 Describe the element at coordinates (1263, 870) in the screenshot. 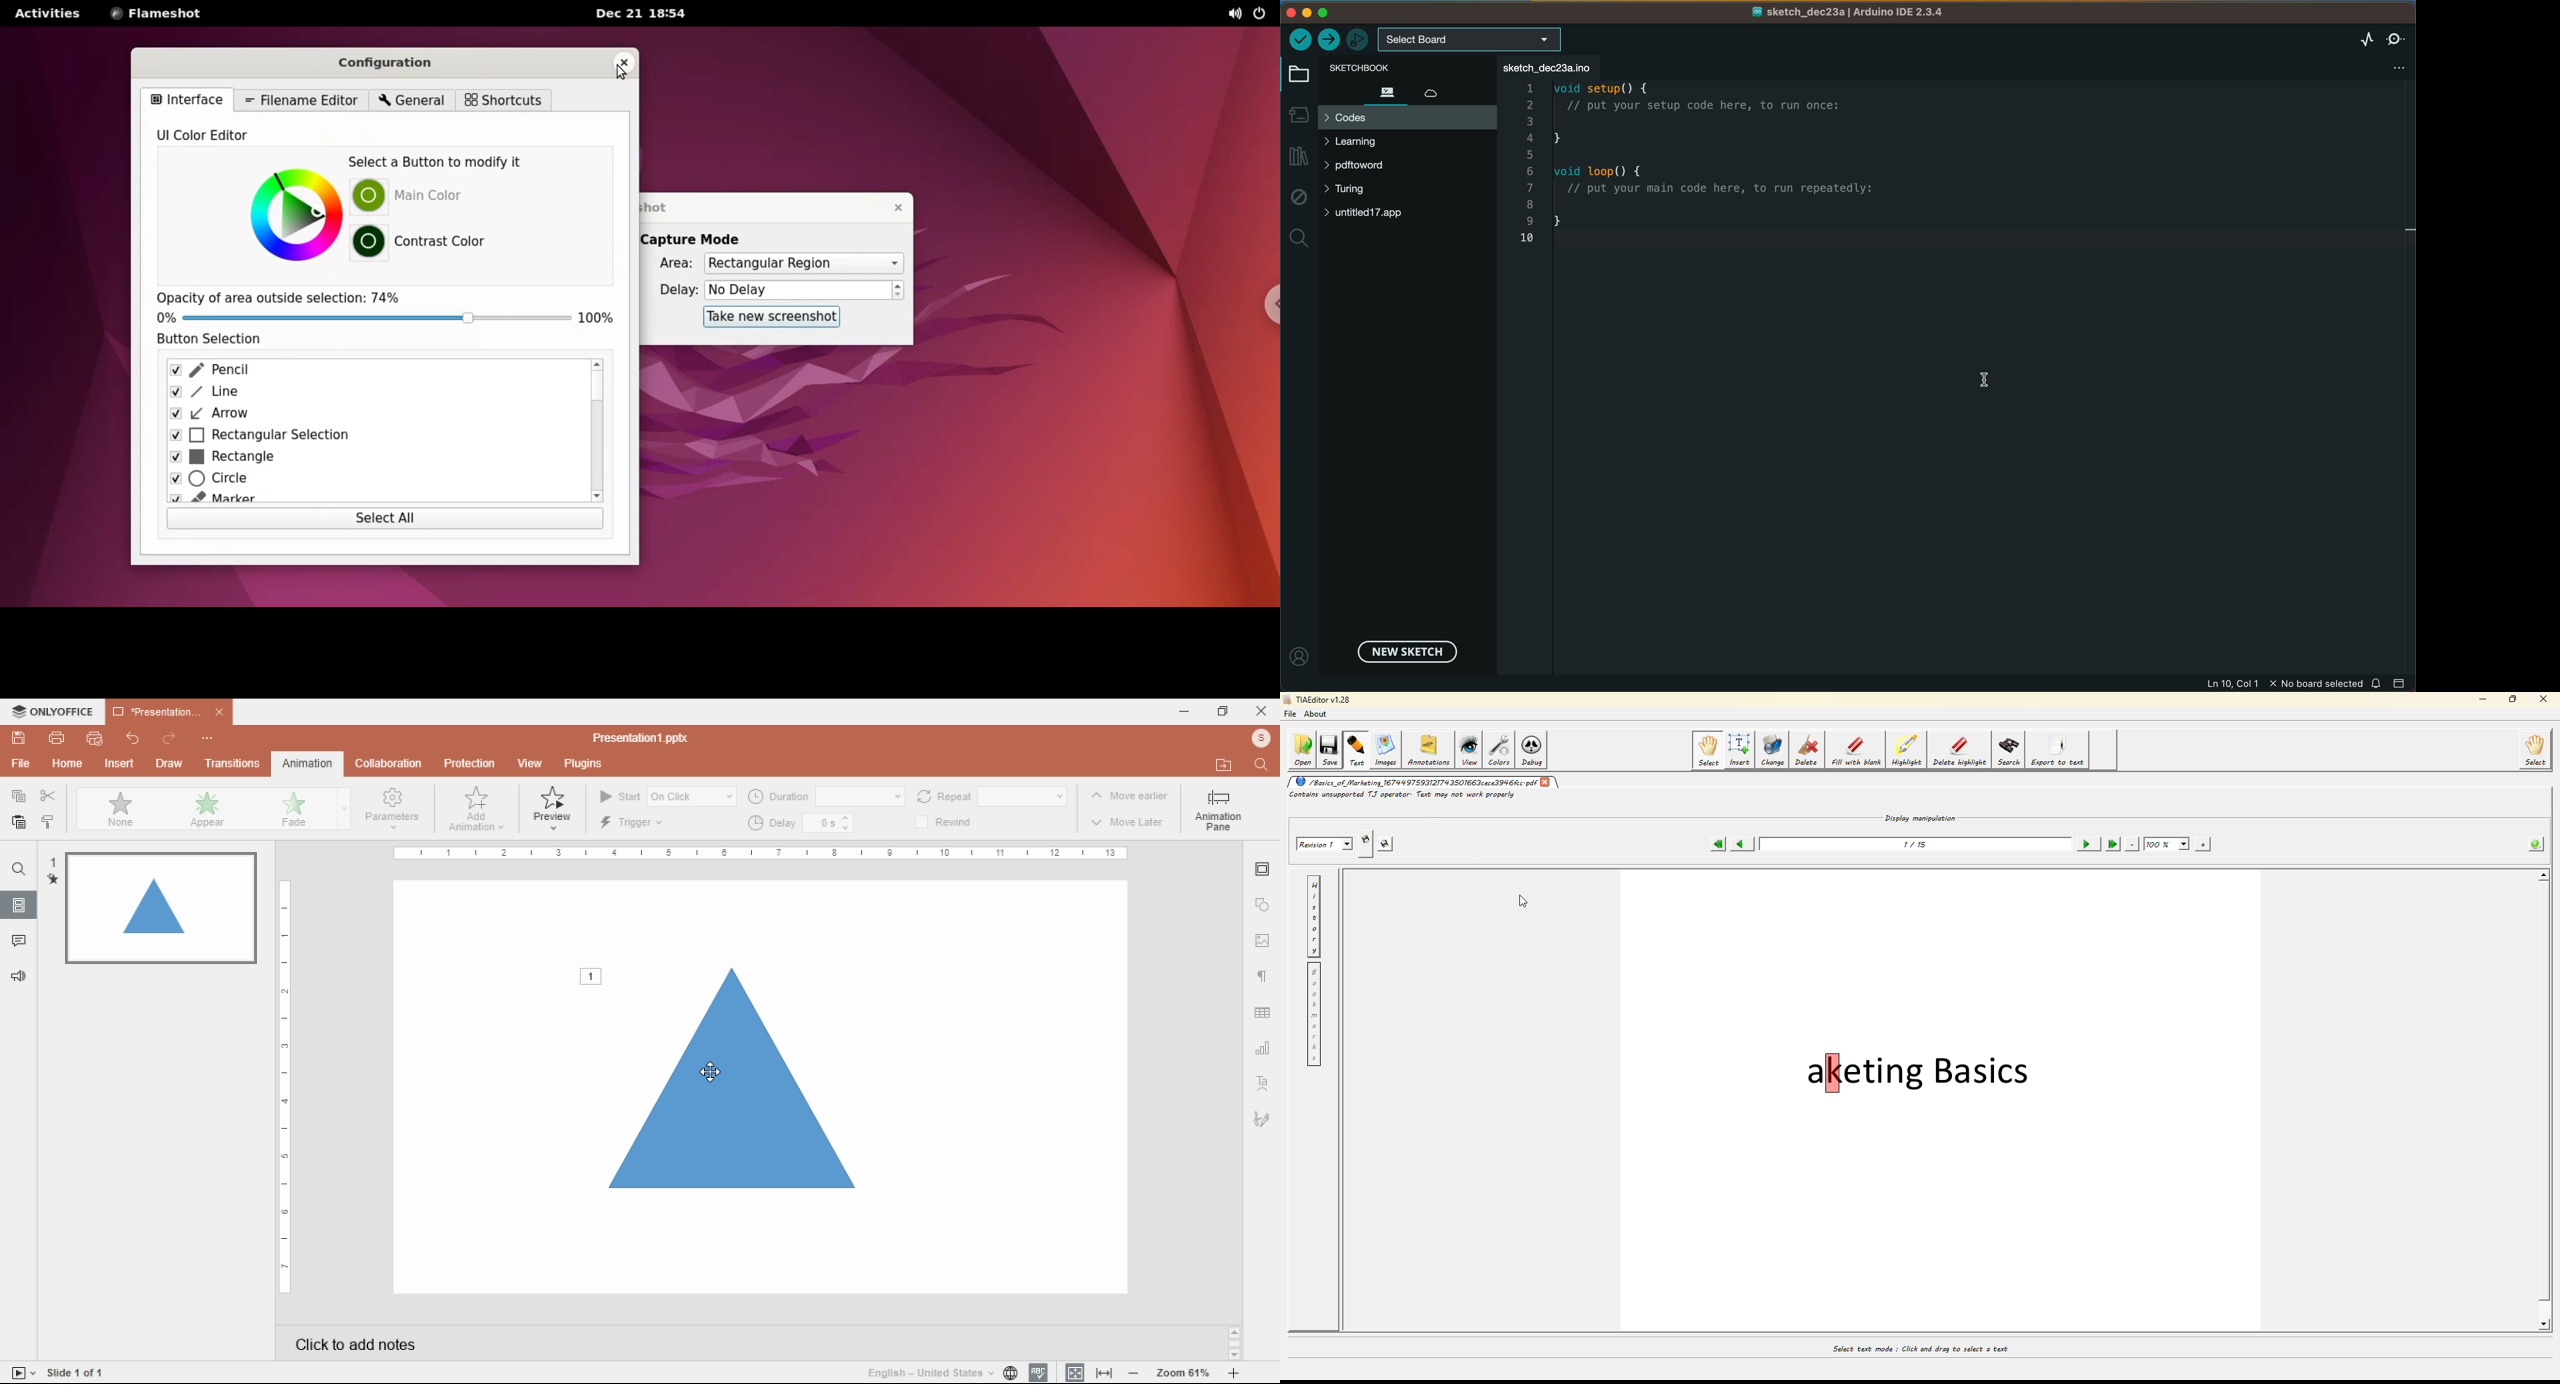

I see `slide settings` at that location.